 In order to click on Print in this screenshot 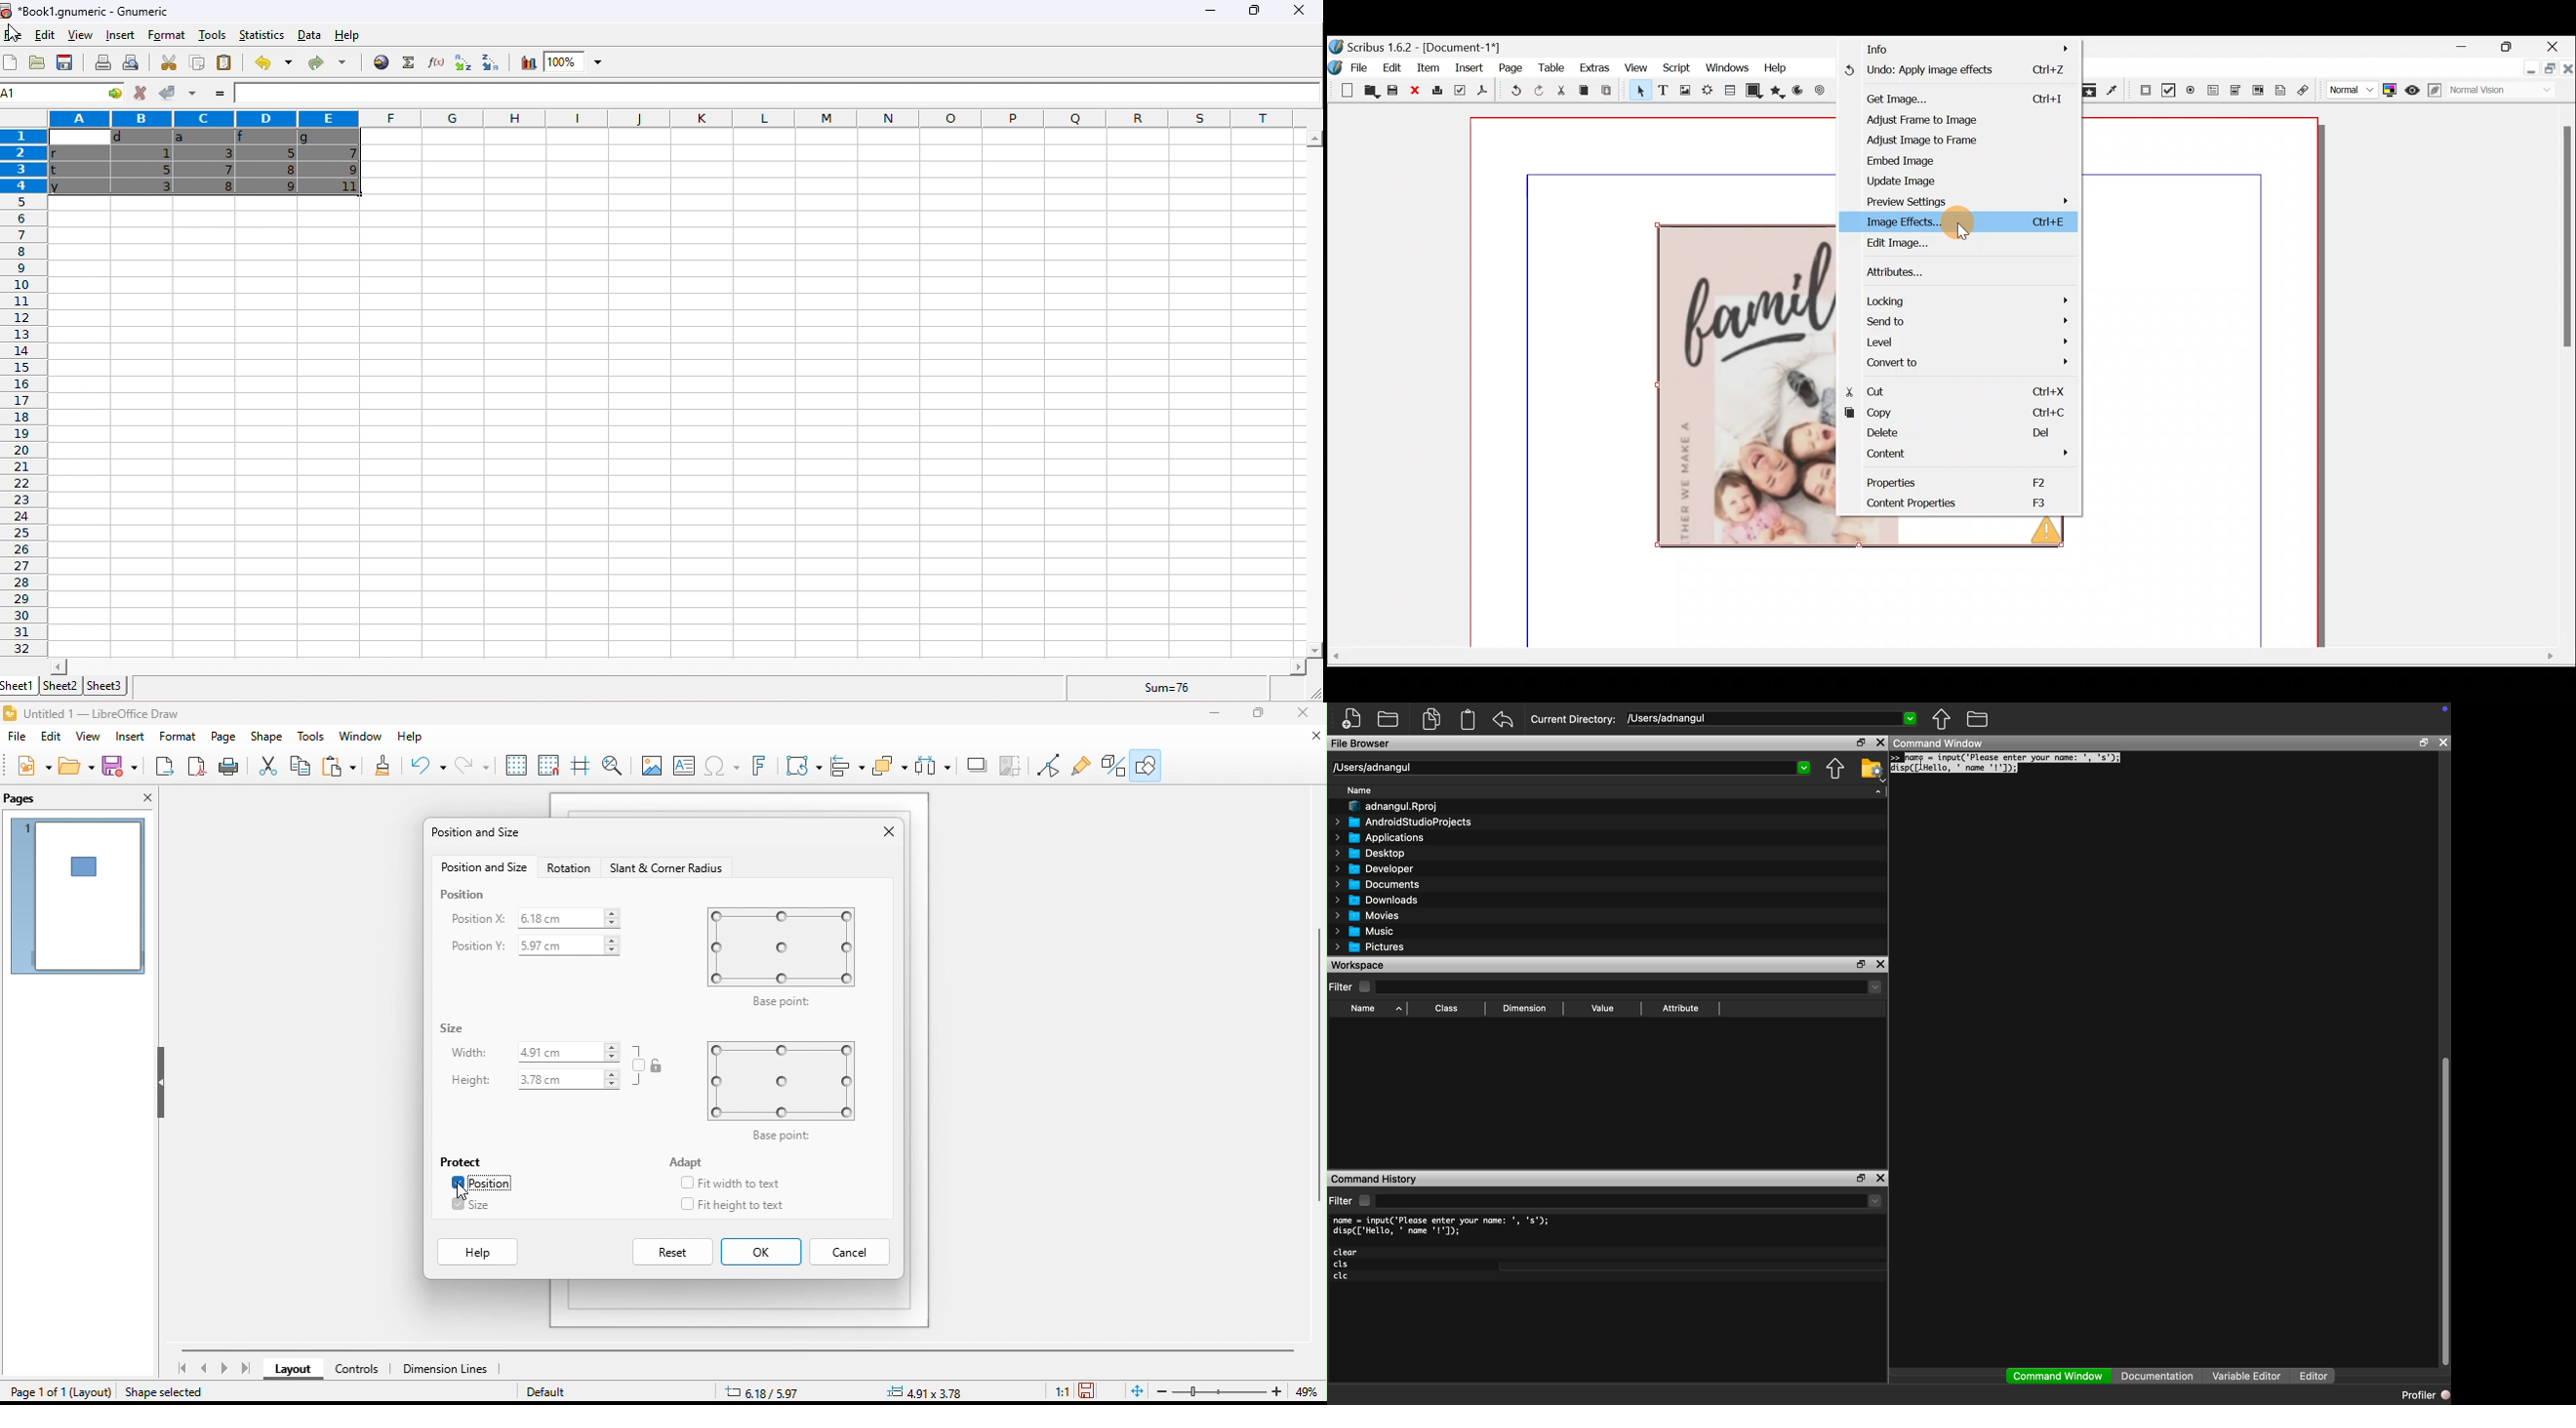, I will do `click(1438, 94)`.